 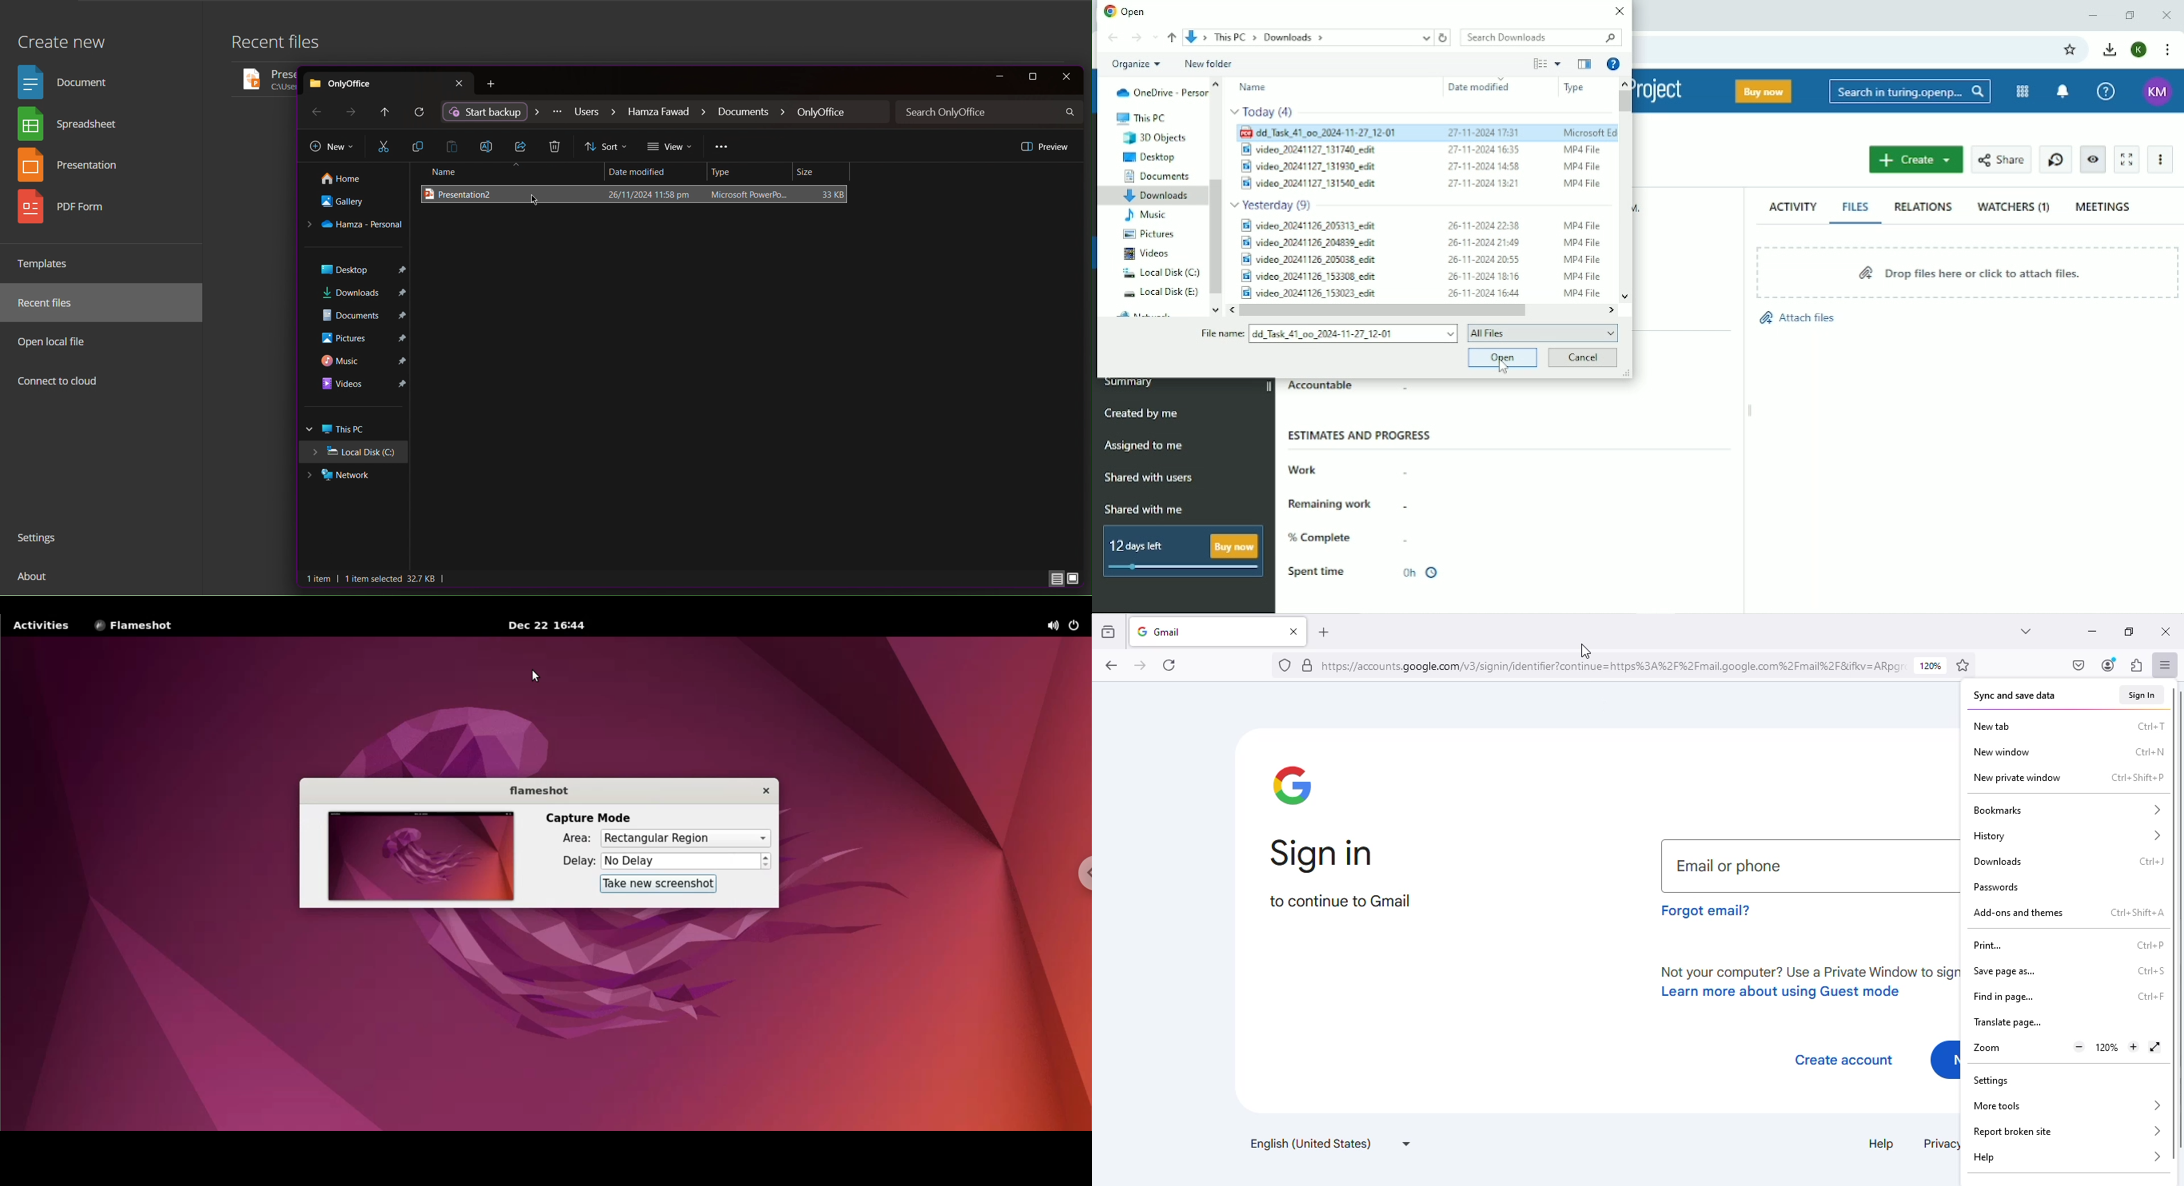 I want to click on Close, so click(x=1066, y=77).